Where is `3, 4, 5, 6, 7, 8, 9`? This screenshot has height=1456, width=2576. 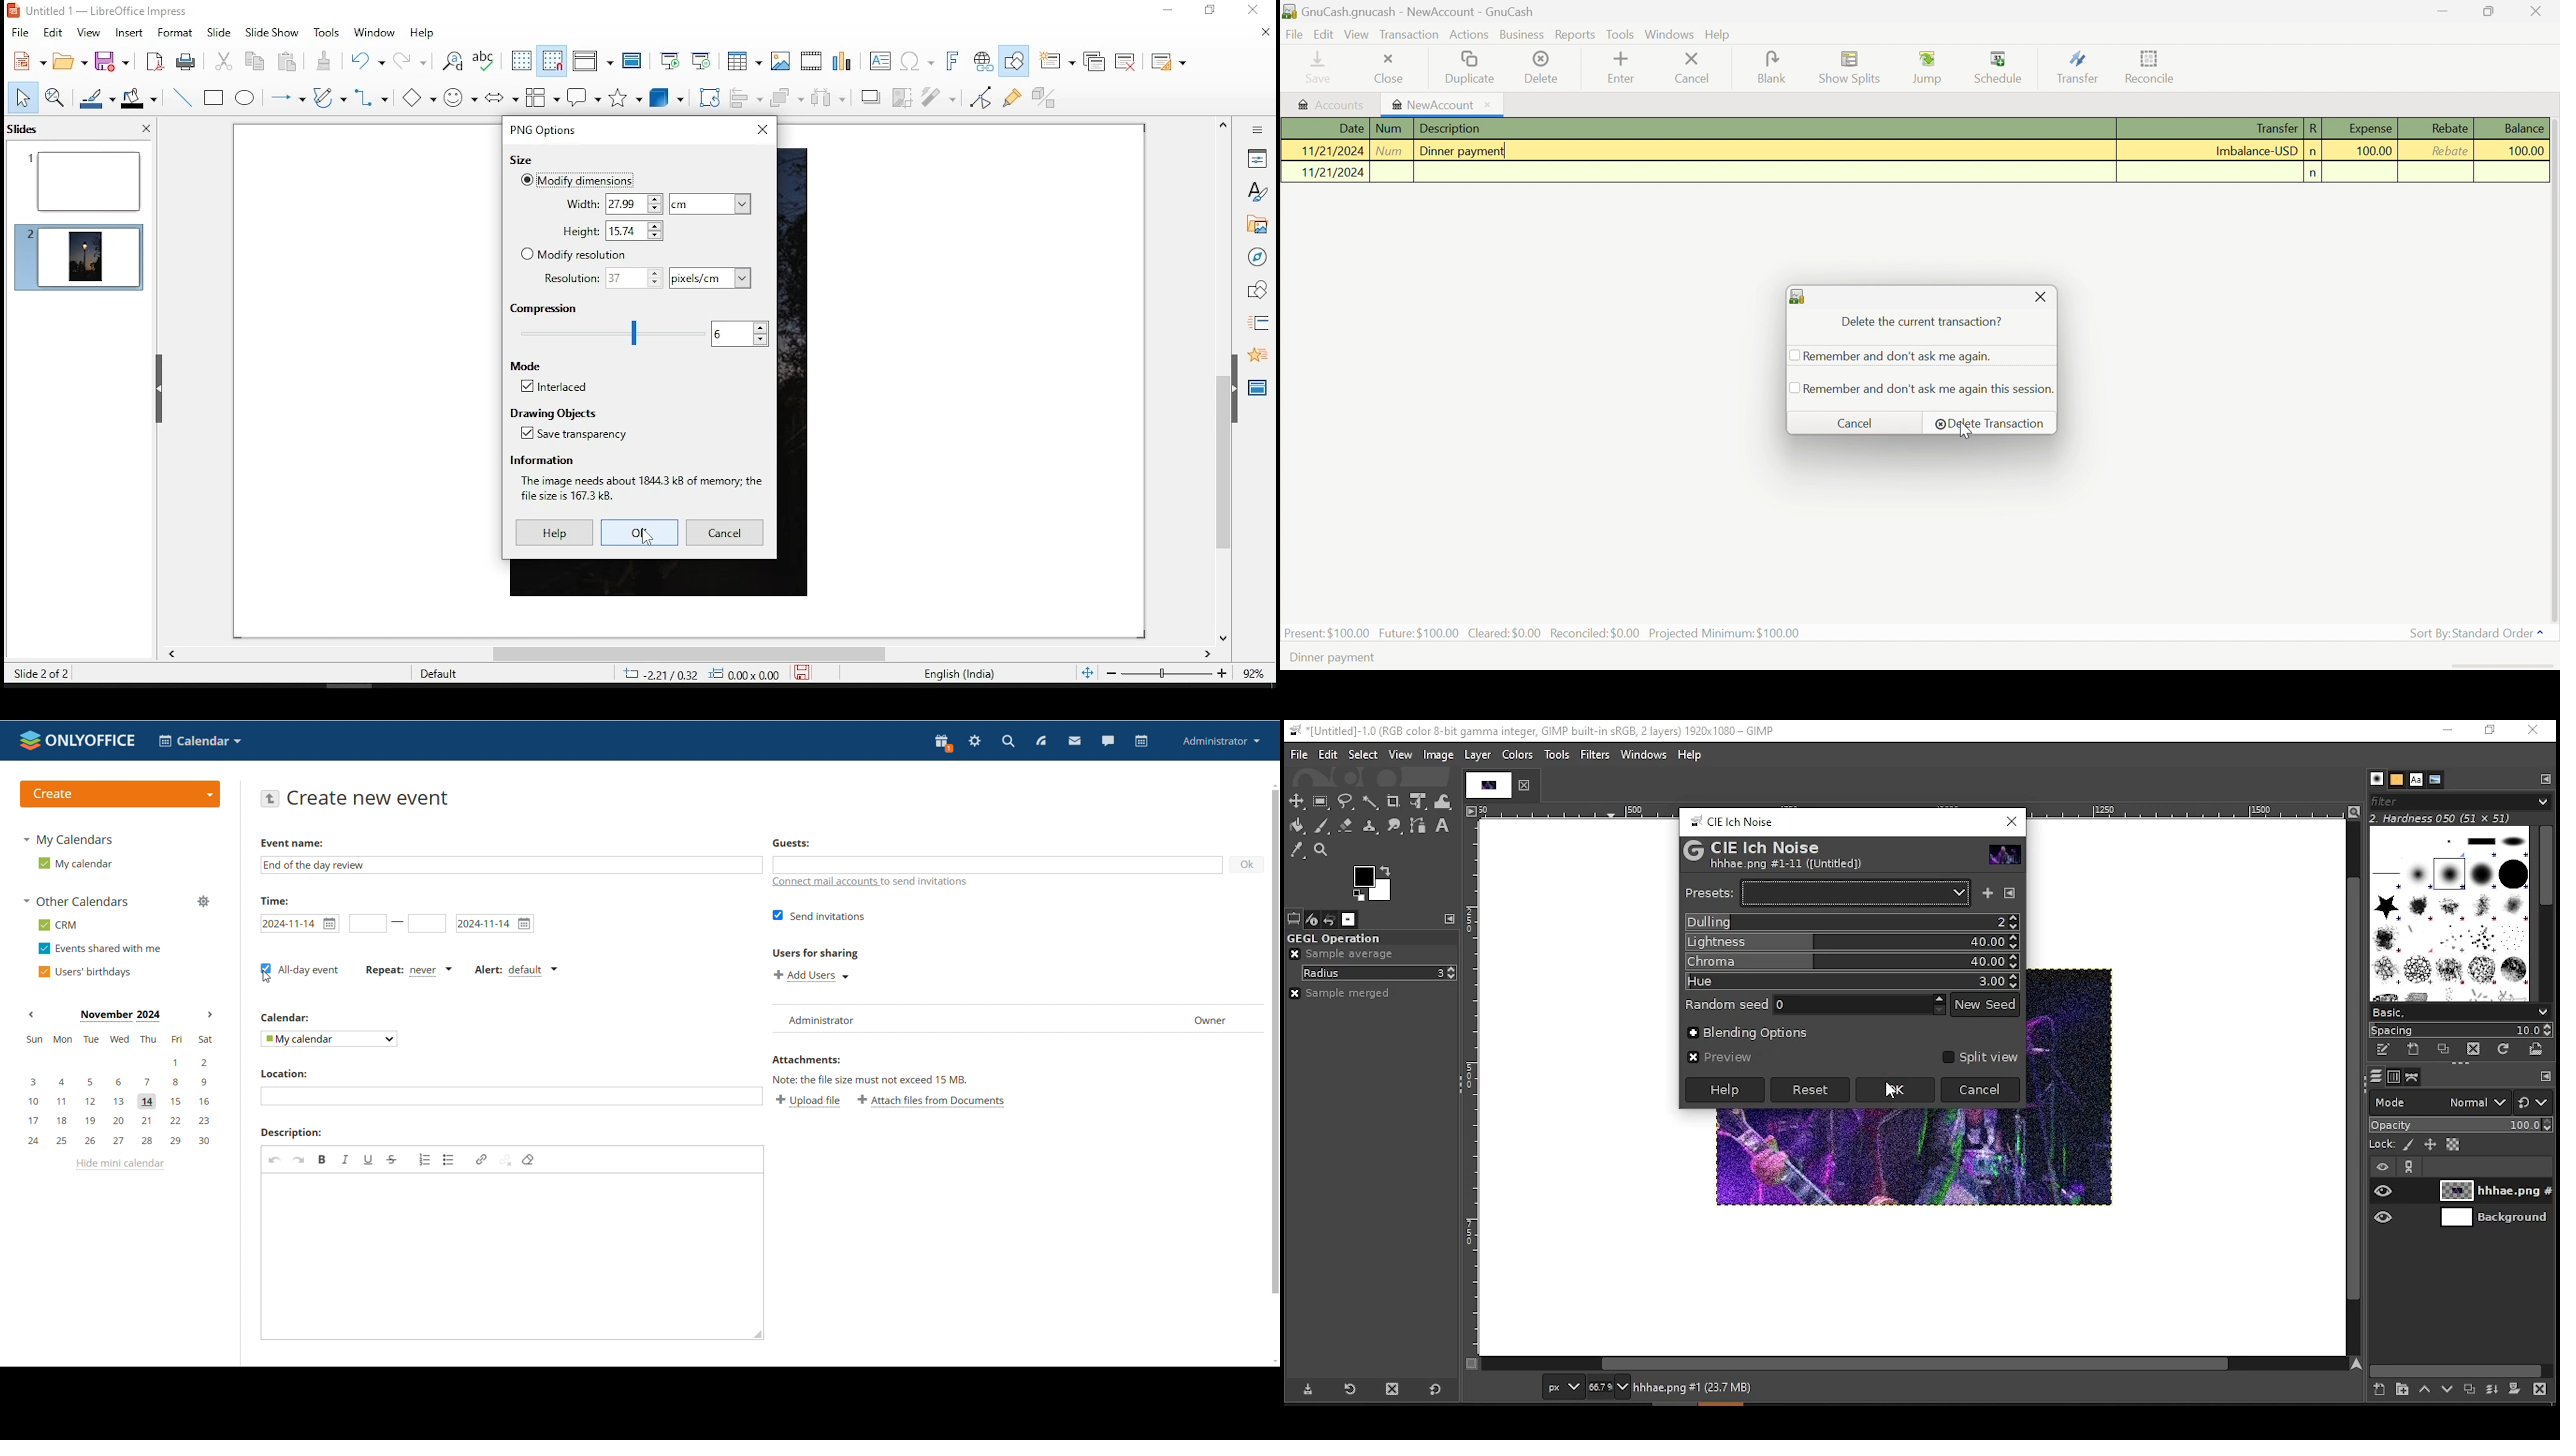
3, 4, 5, 6, 7, 8, 9 is located at coordinates (119, 1081).